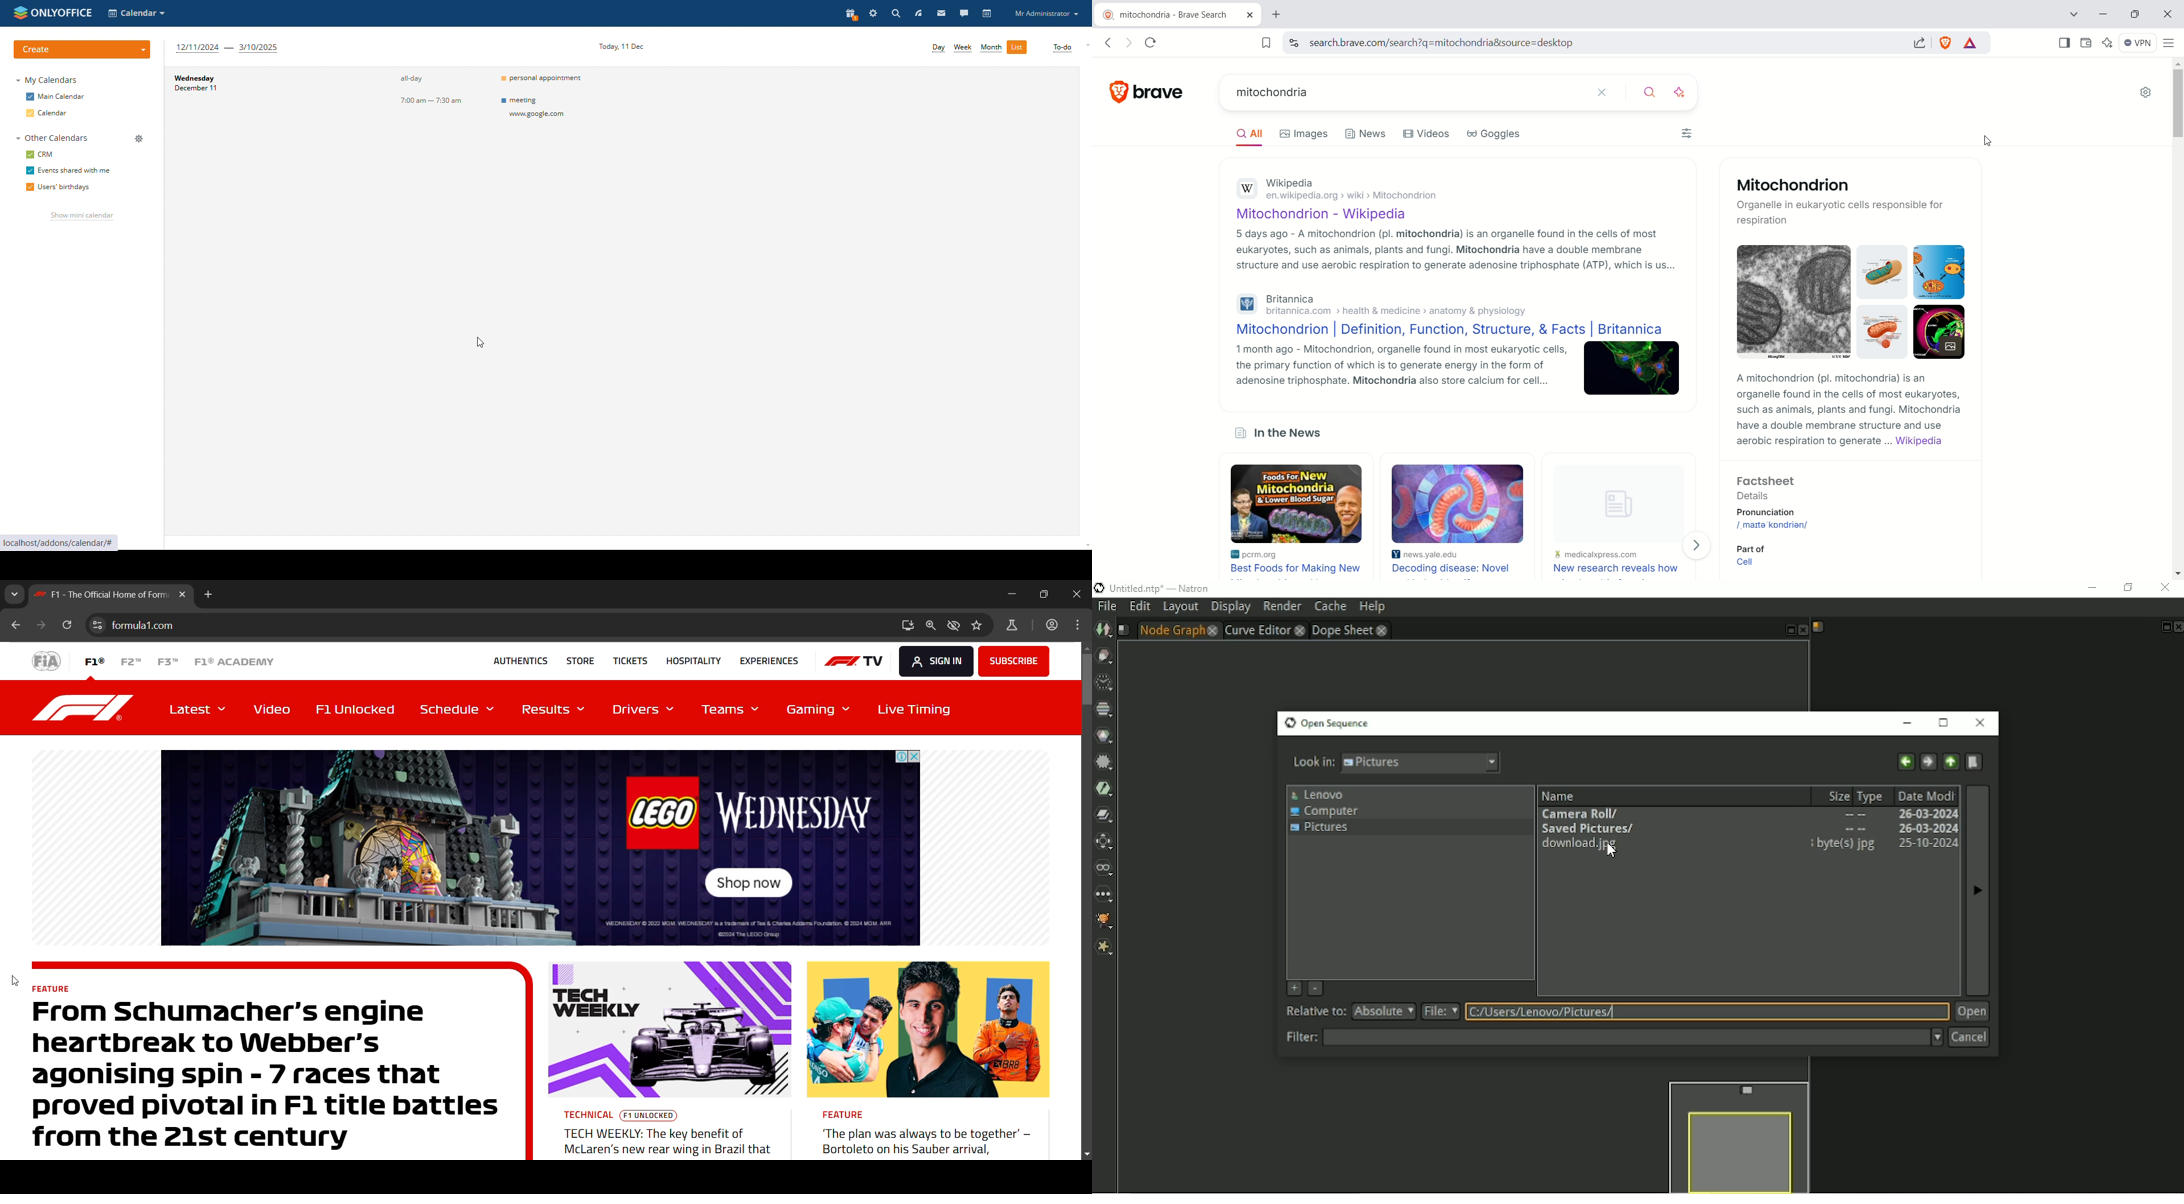 The width and height of the screenshot is (2184, 1204). Describe the element at coordinates (82, 49) in the screenshot. I see `create` at that location.